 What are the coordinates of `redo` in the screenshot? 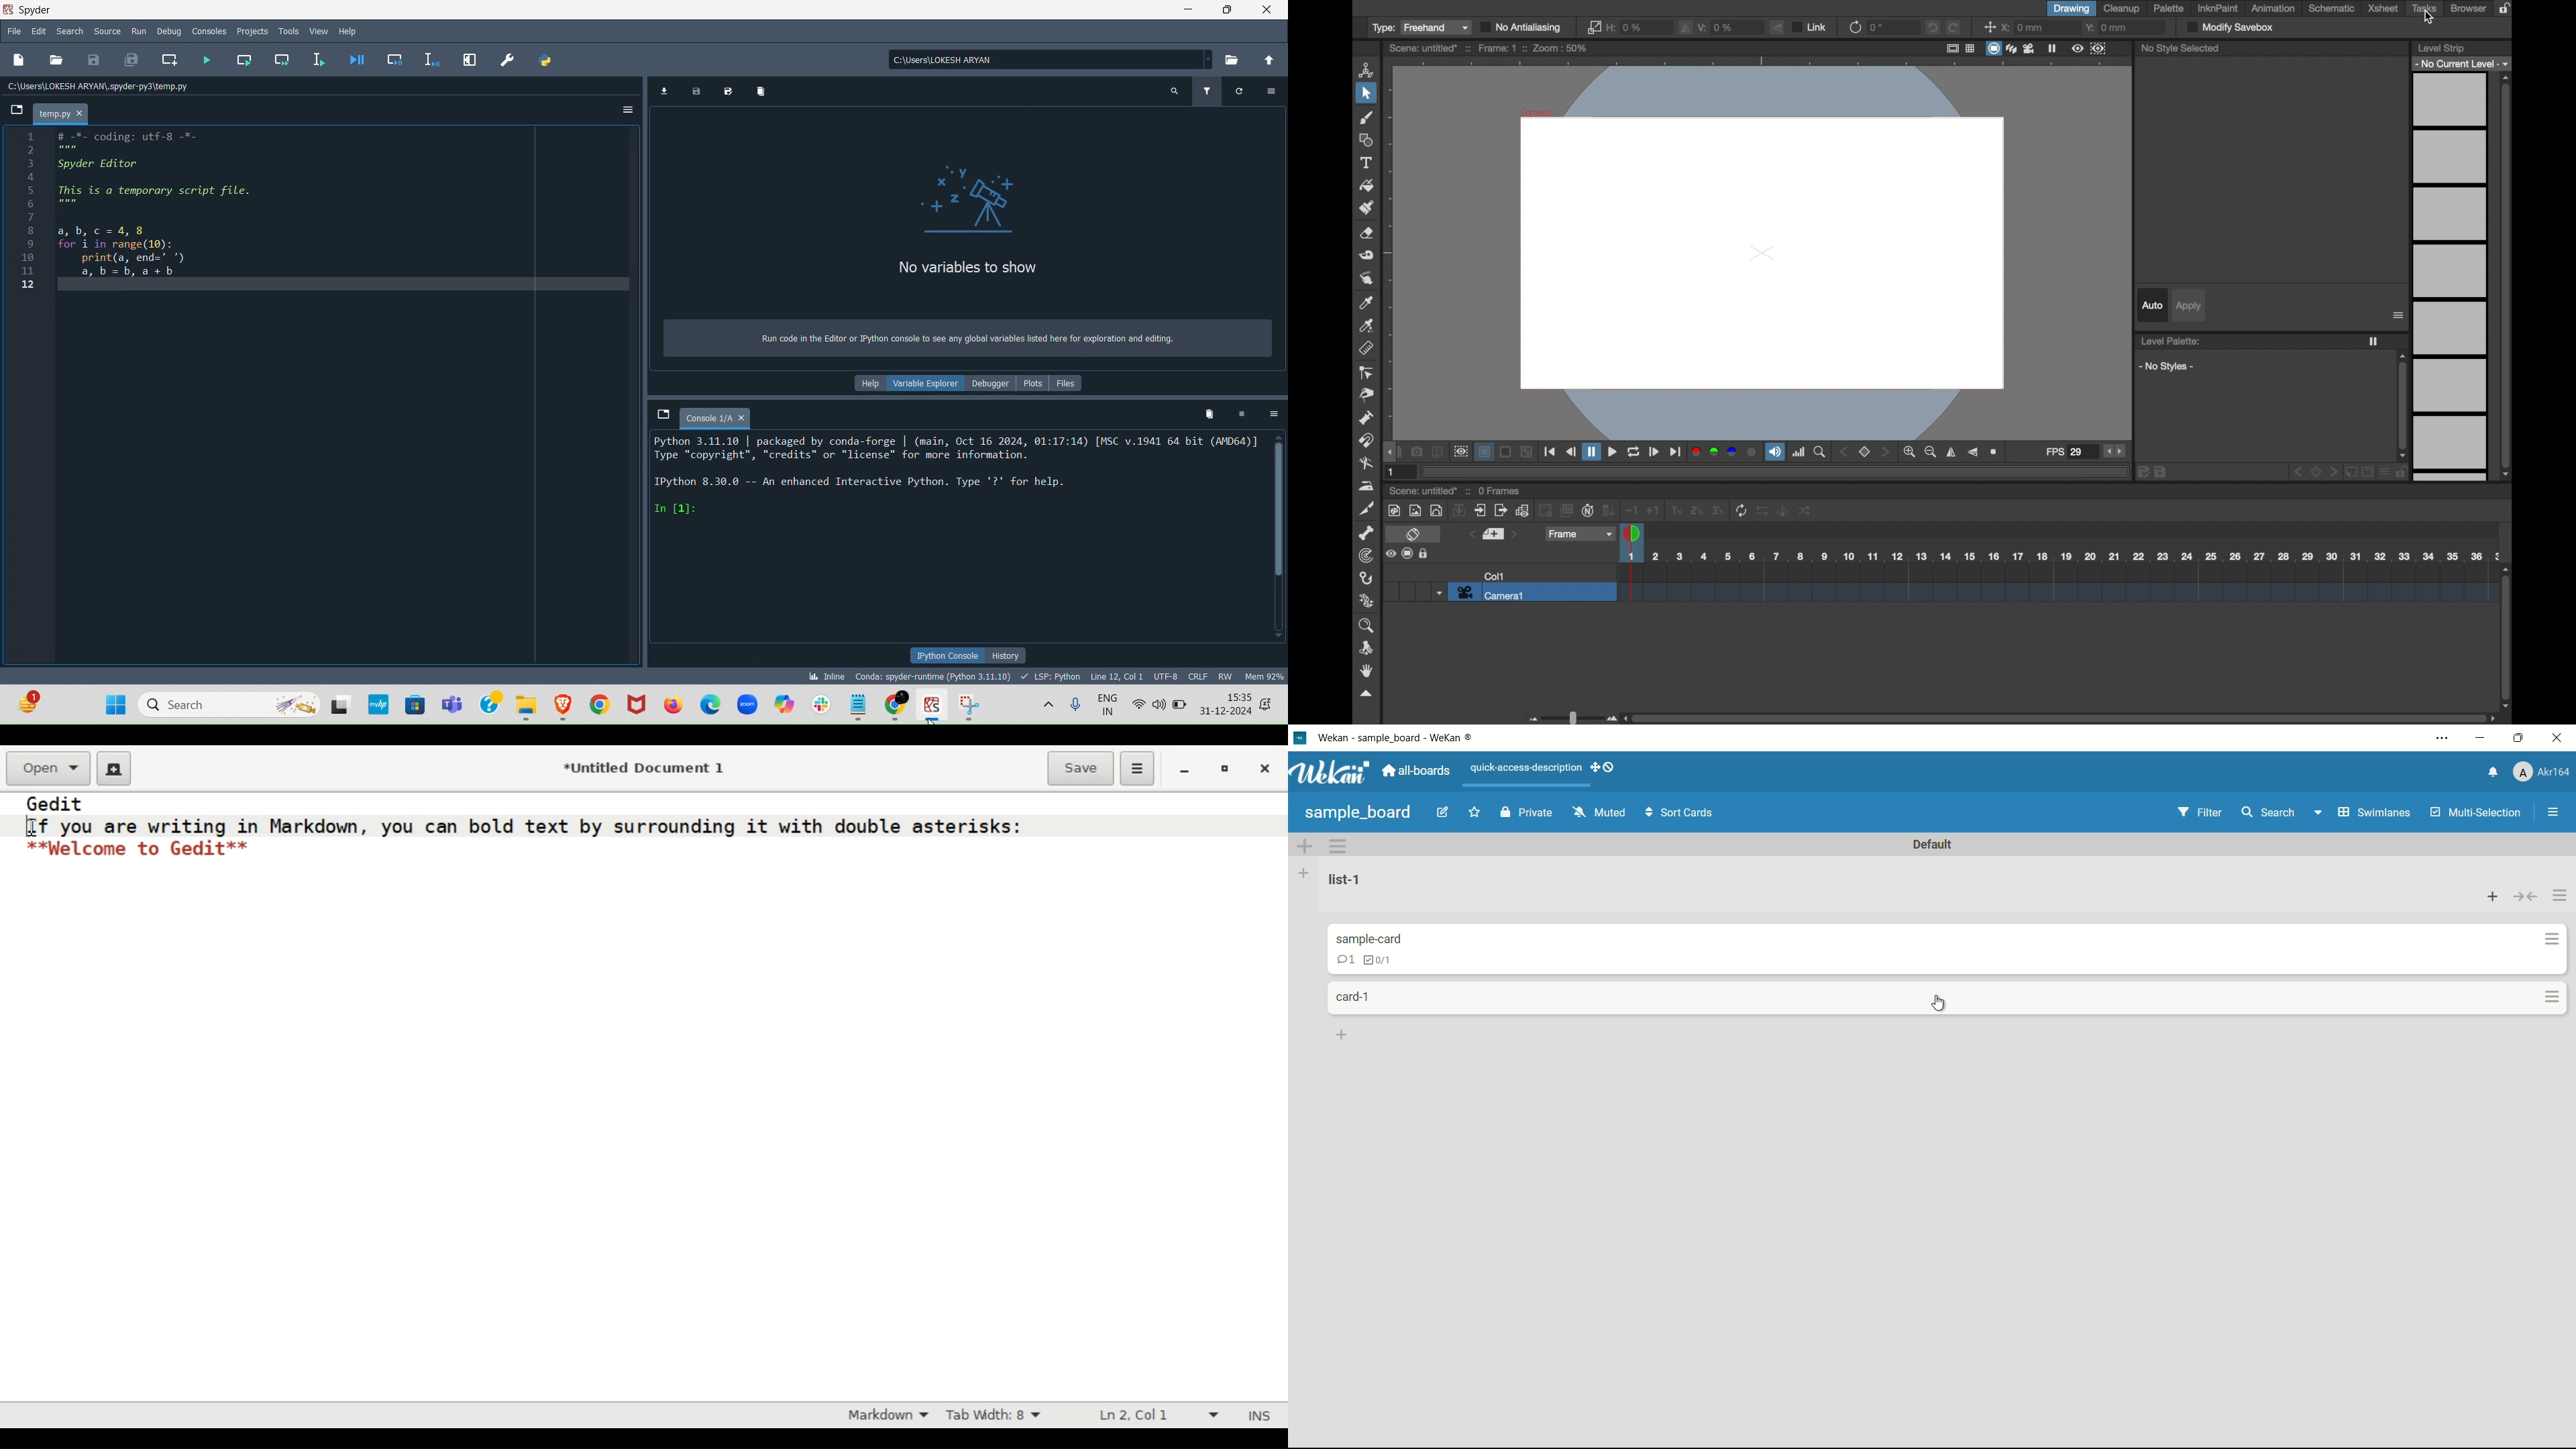 It's located at (1953, 27).